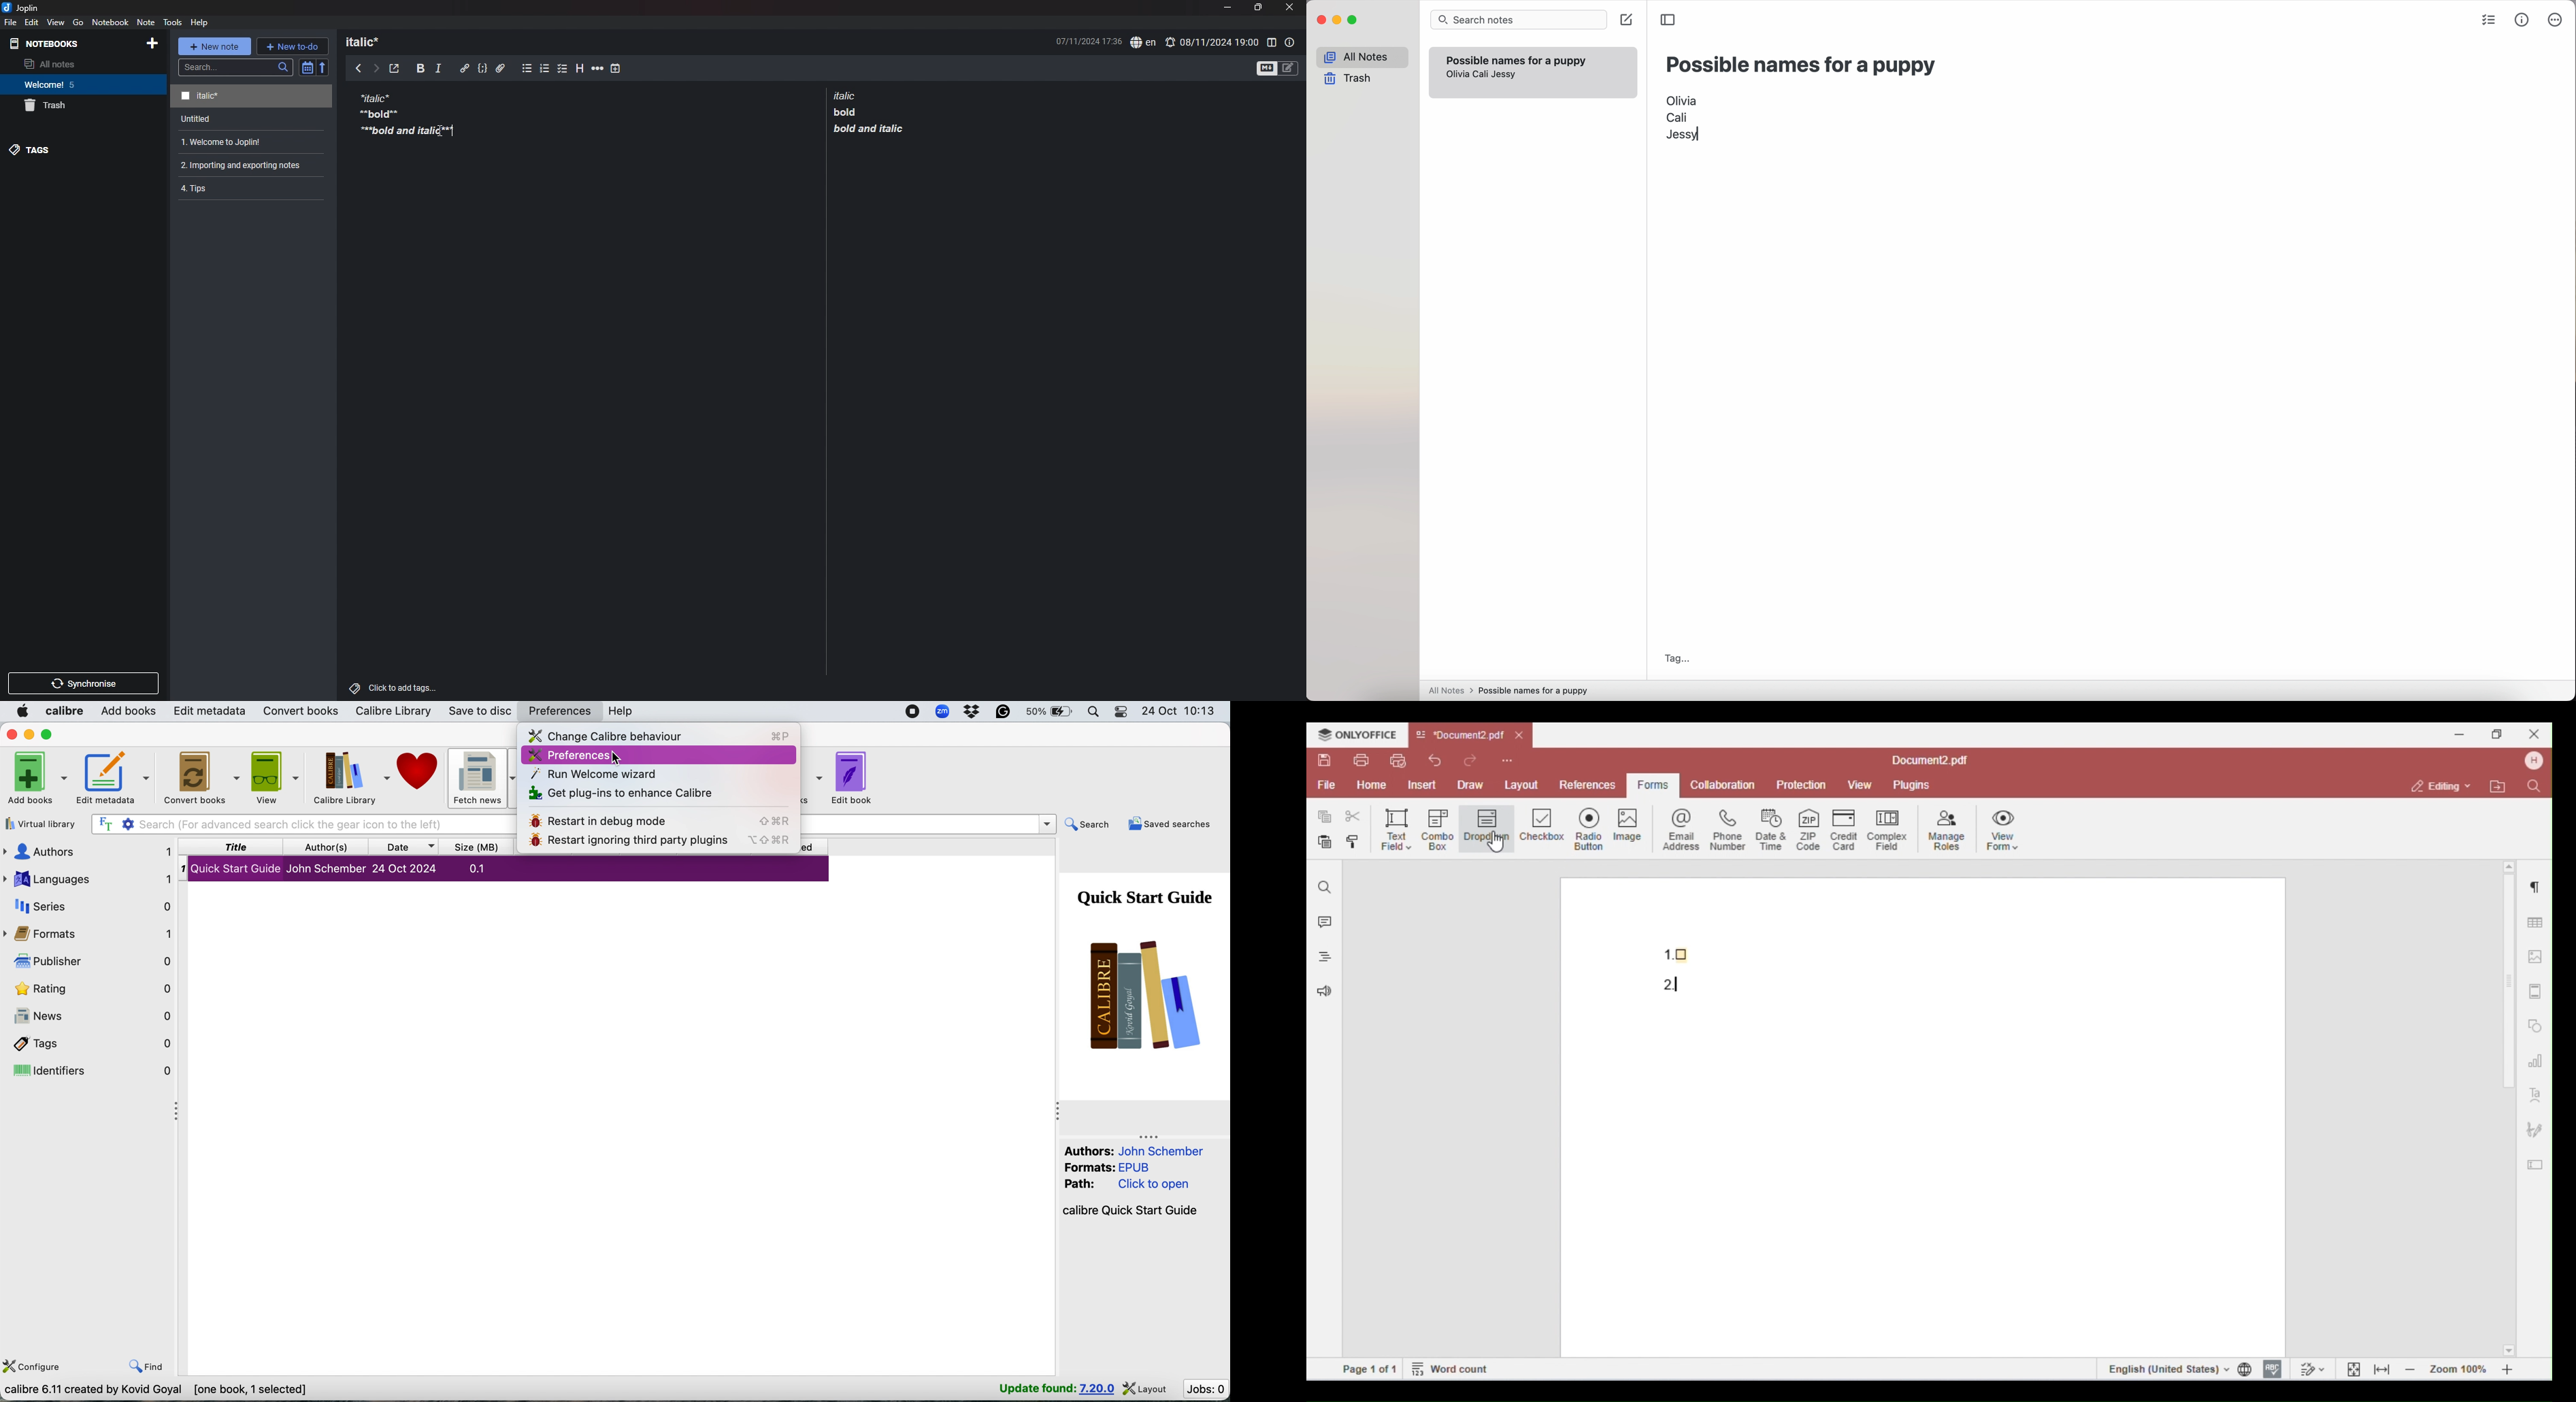 This screenshot has width=2576, height=1428. What do you see at coordinates (1291, 7) in the screenshot?
I see `close` at bounding box center [1291, 7].